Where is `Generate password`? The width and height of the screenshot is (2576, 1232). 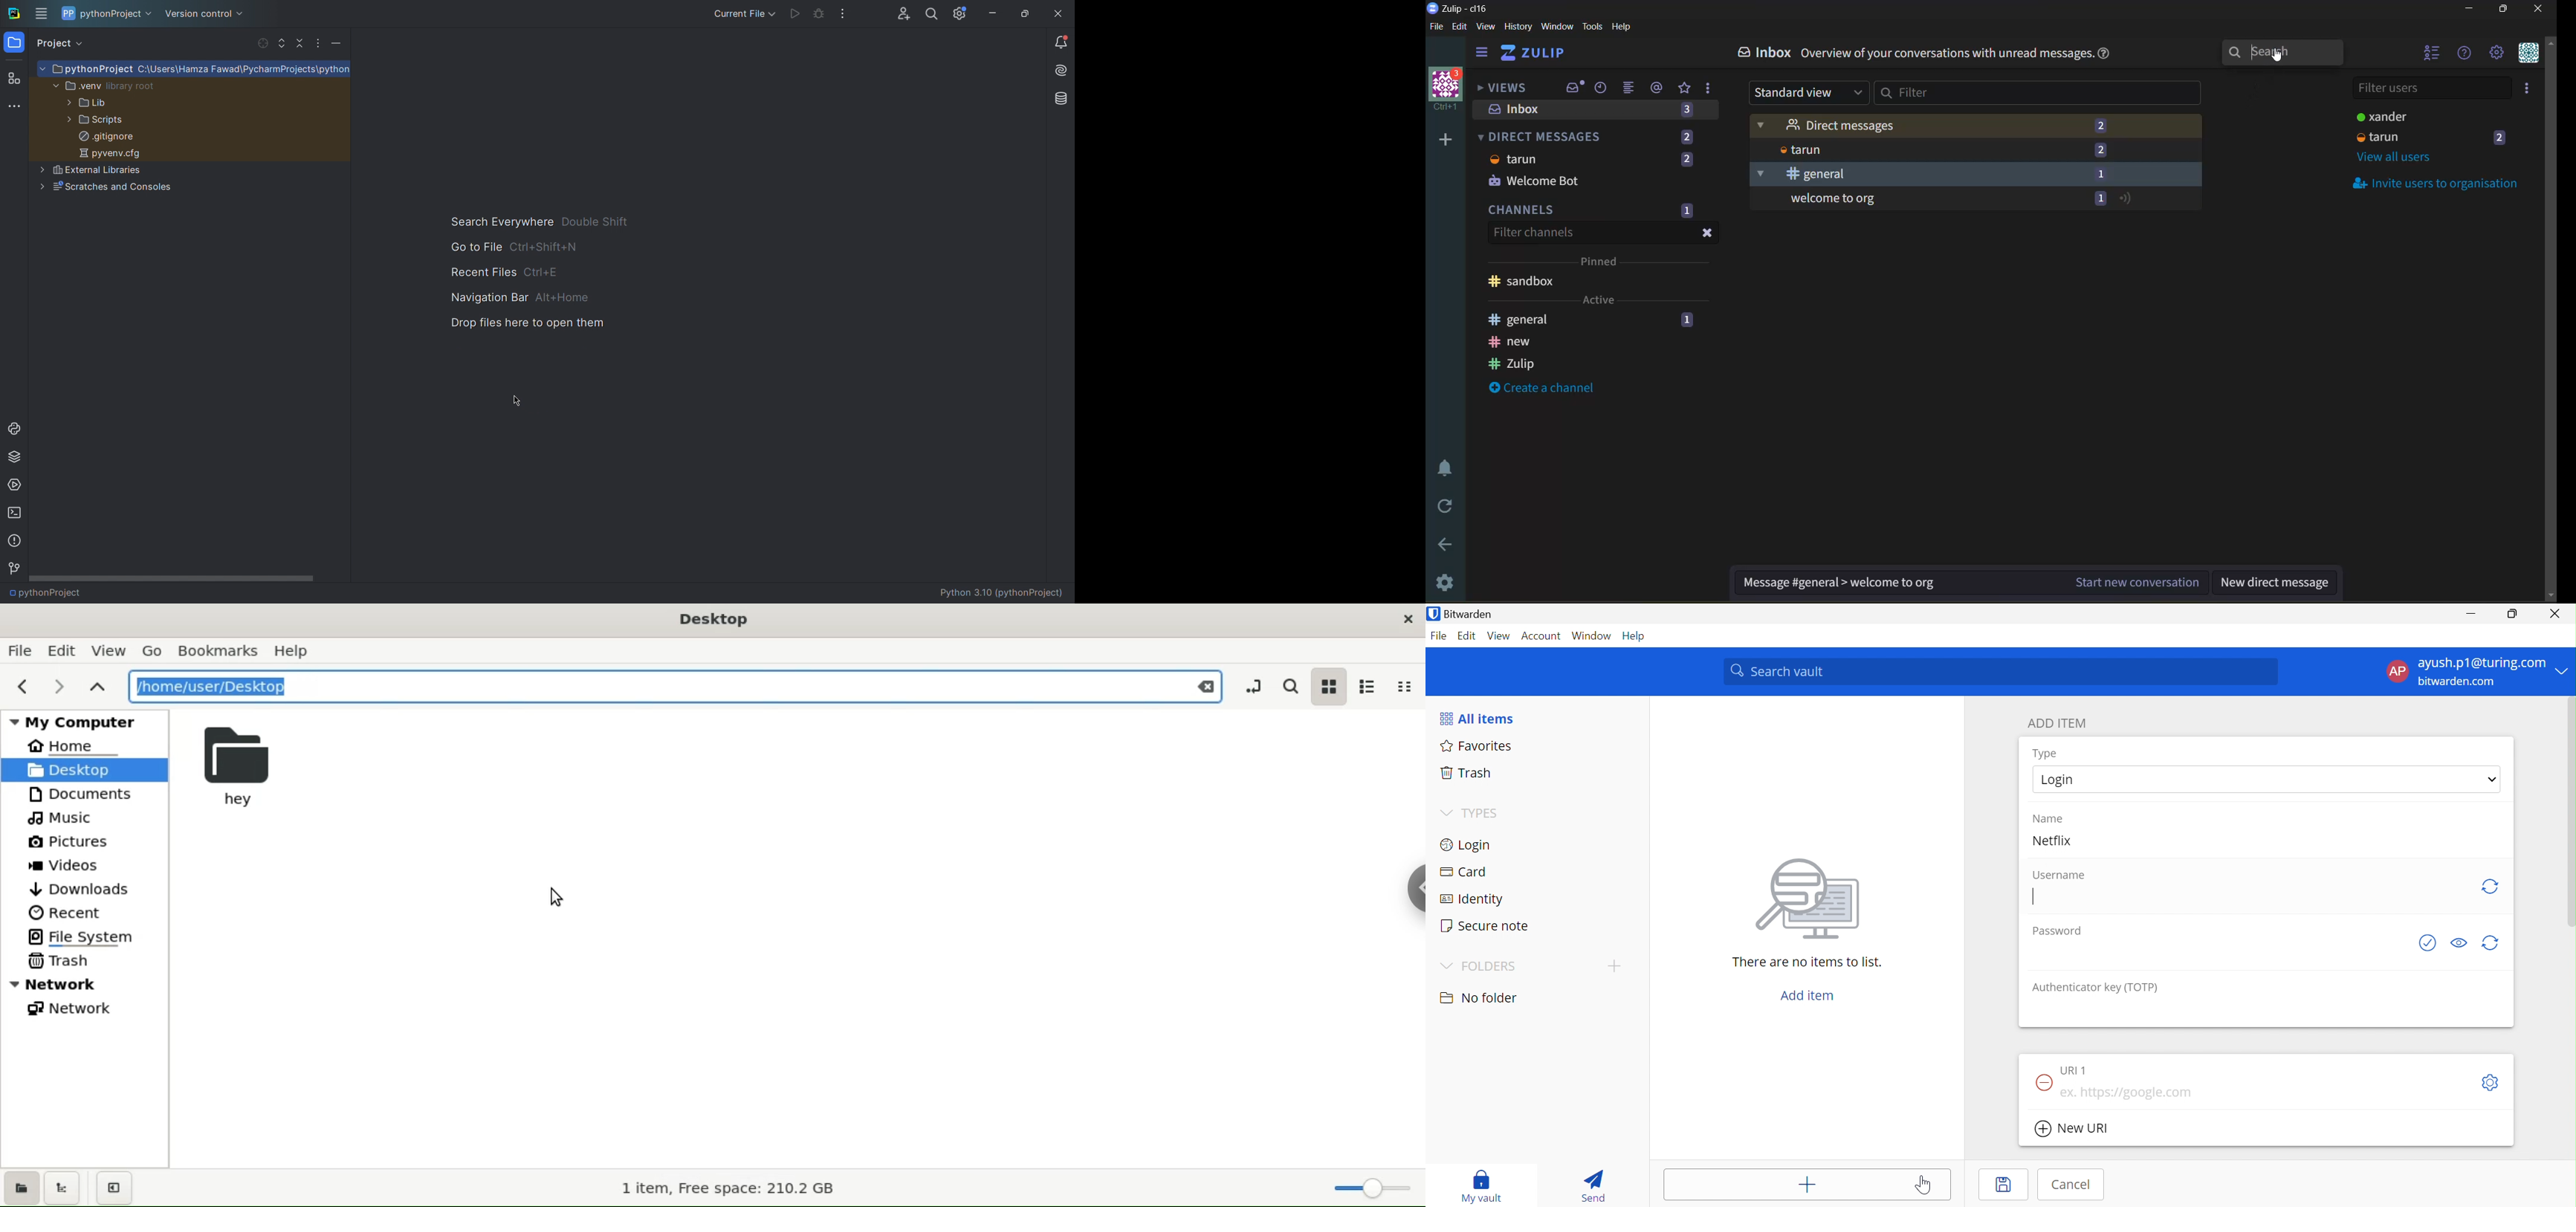 Generate password is located at coordinates (2489, 943).